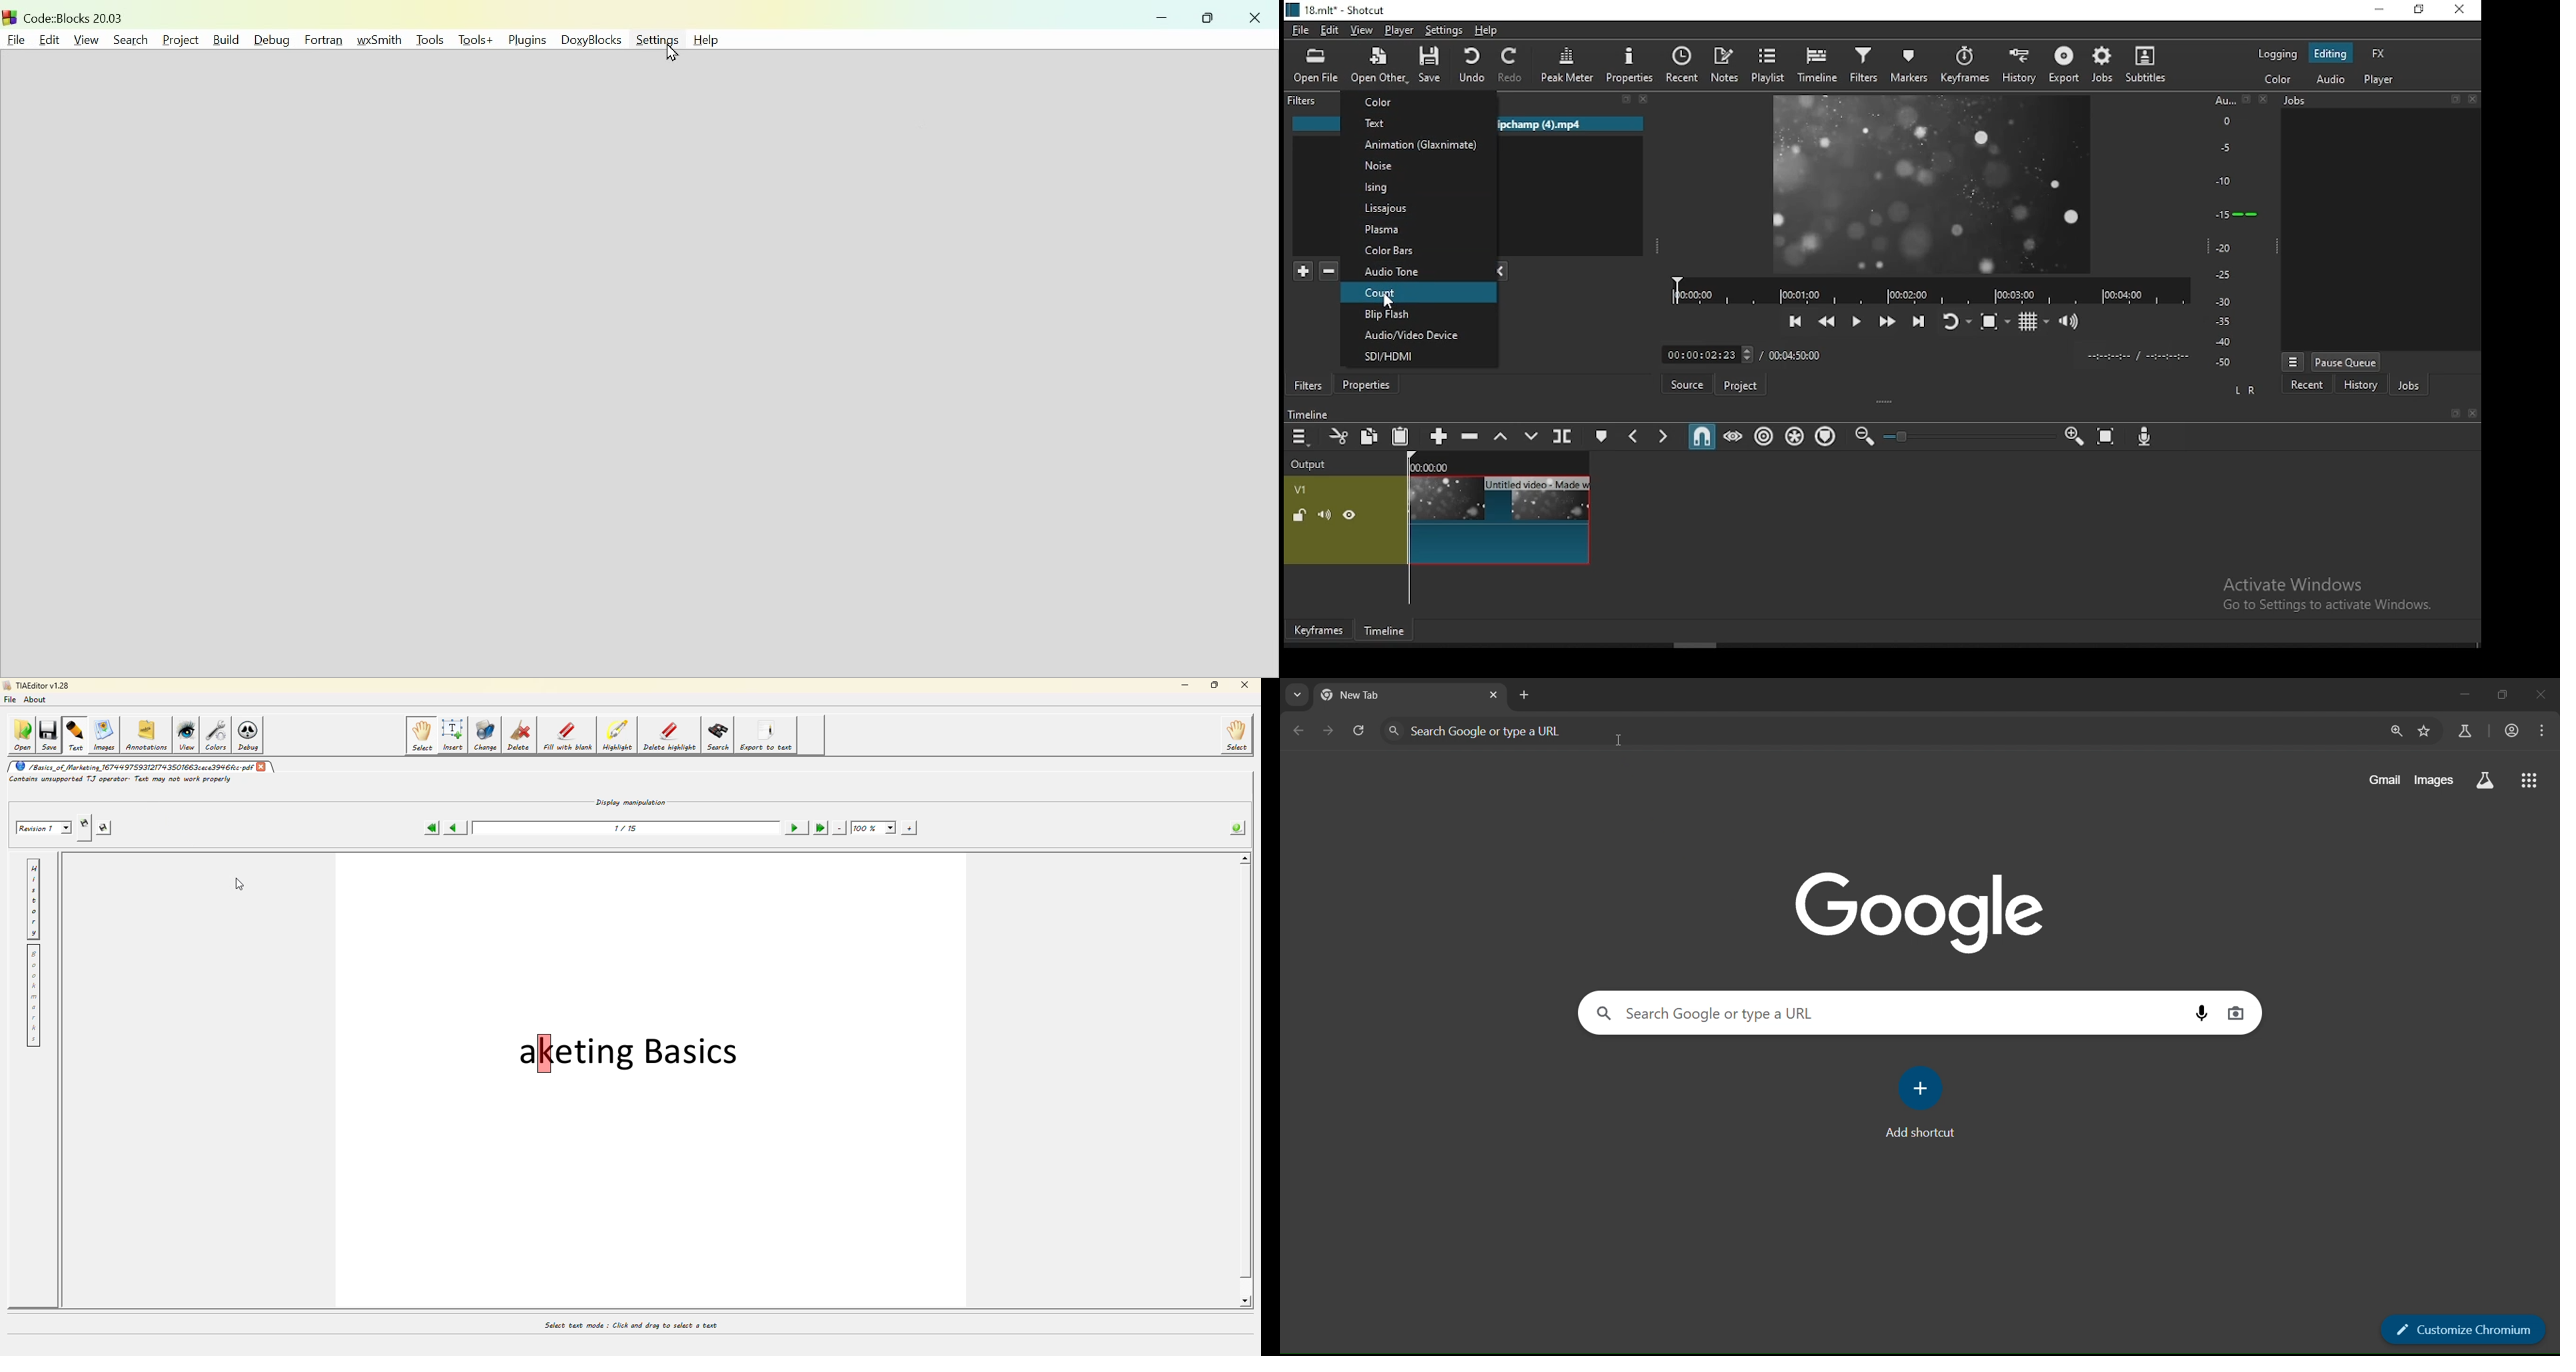 Image resolution: width=2576 pixels, height=1372 pixels. What do you see at coordinates (1602, 436) in the screenshot?
I see `create/edit marker` at bounding box center [1602, 436].